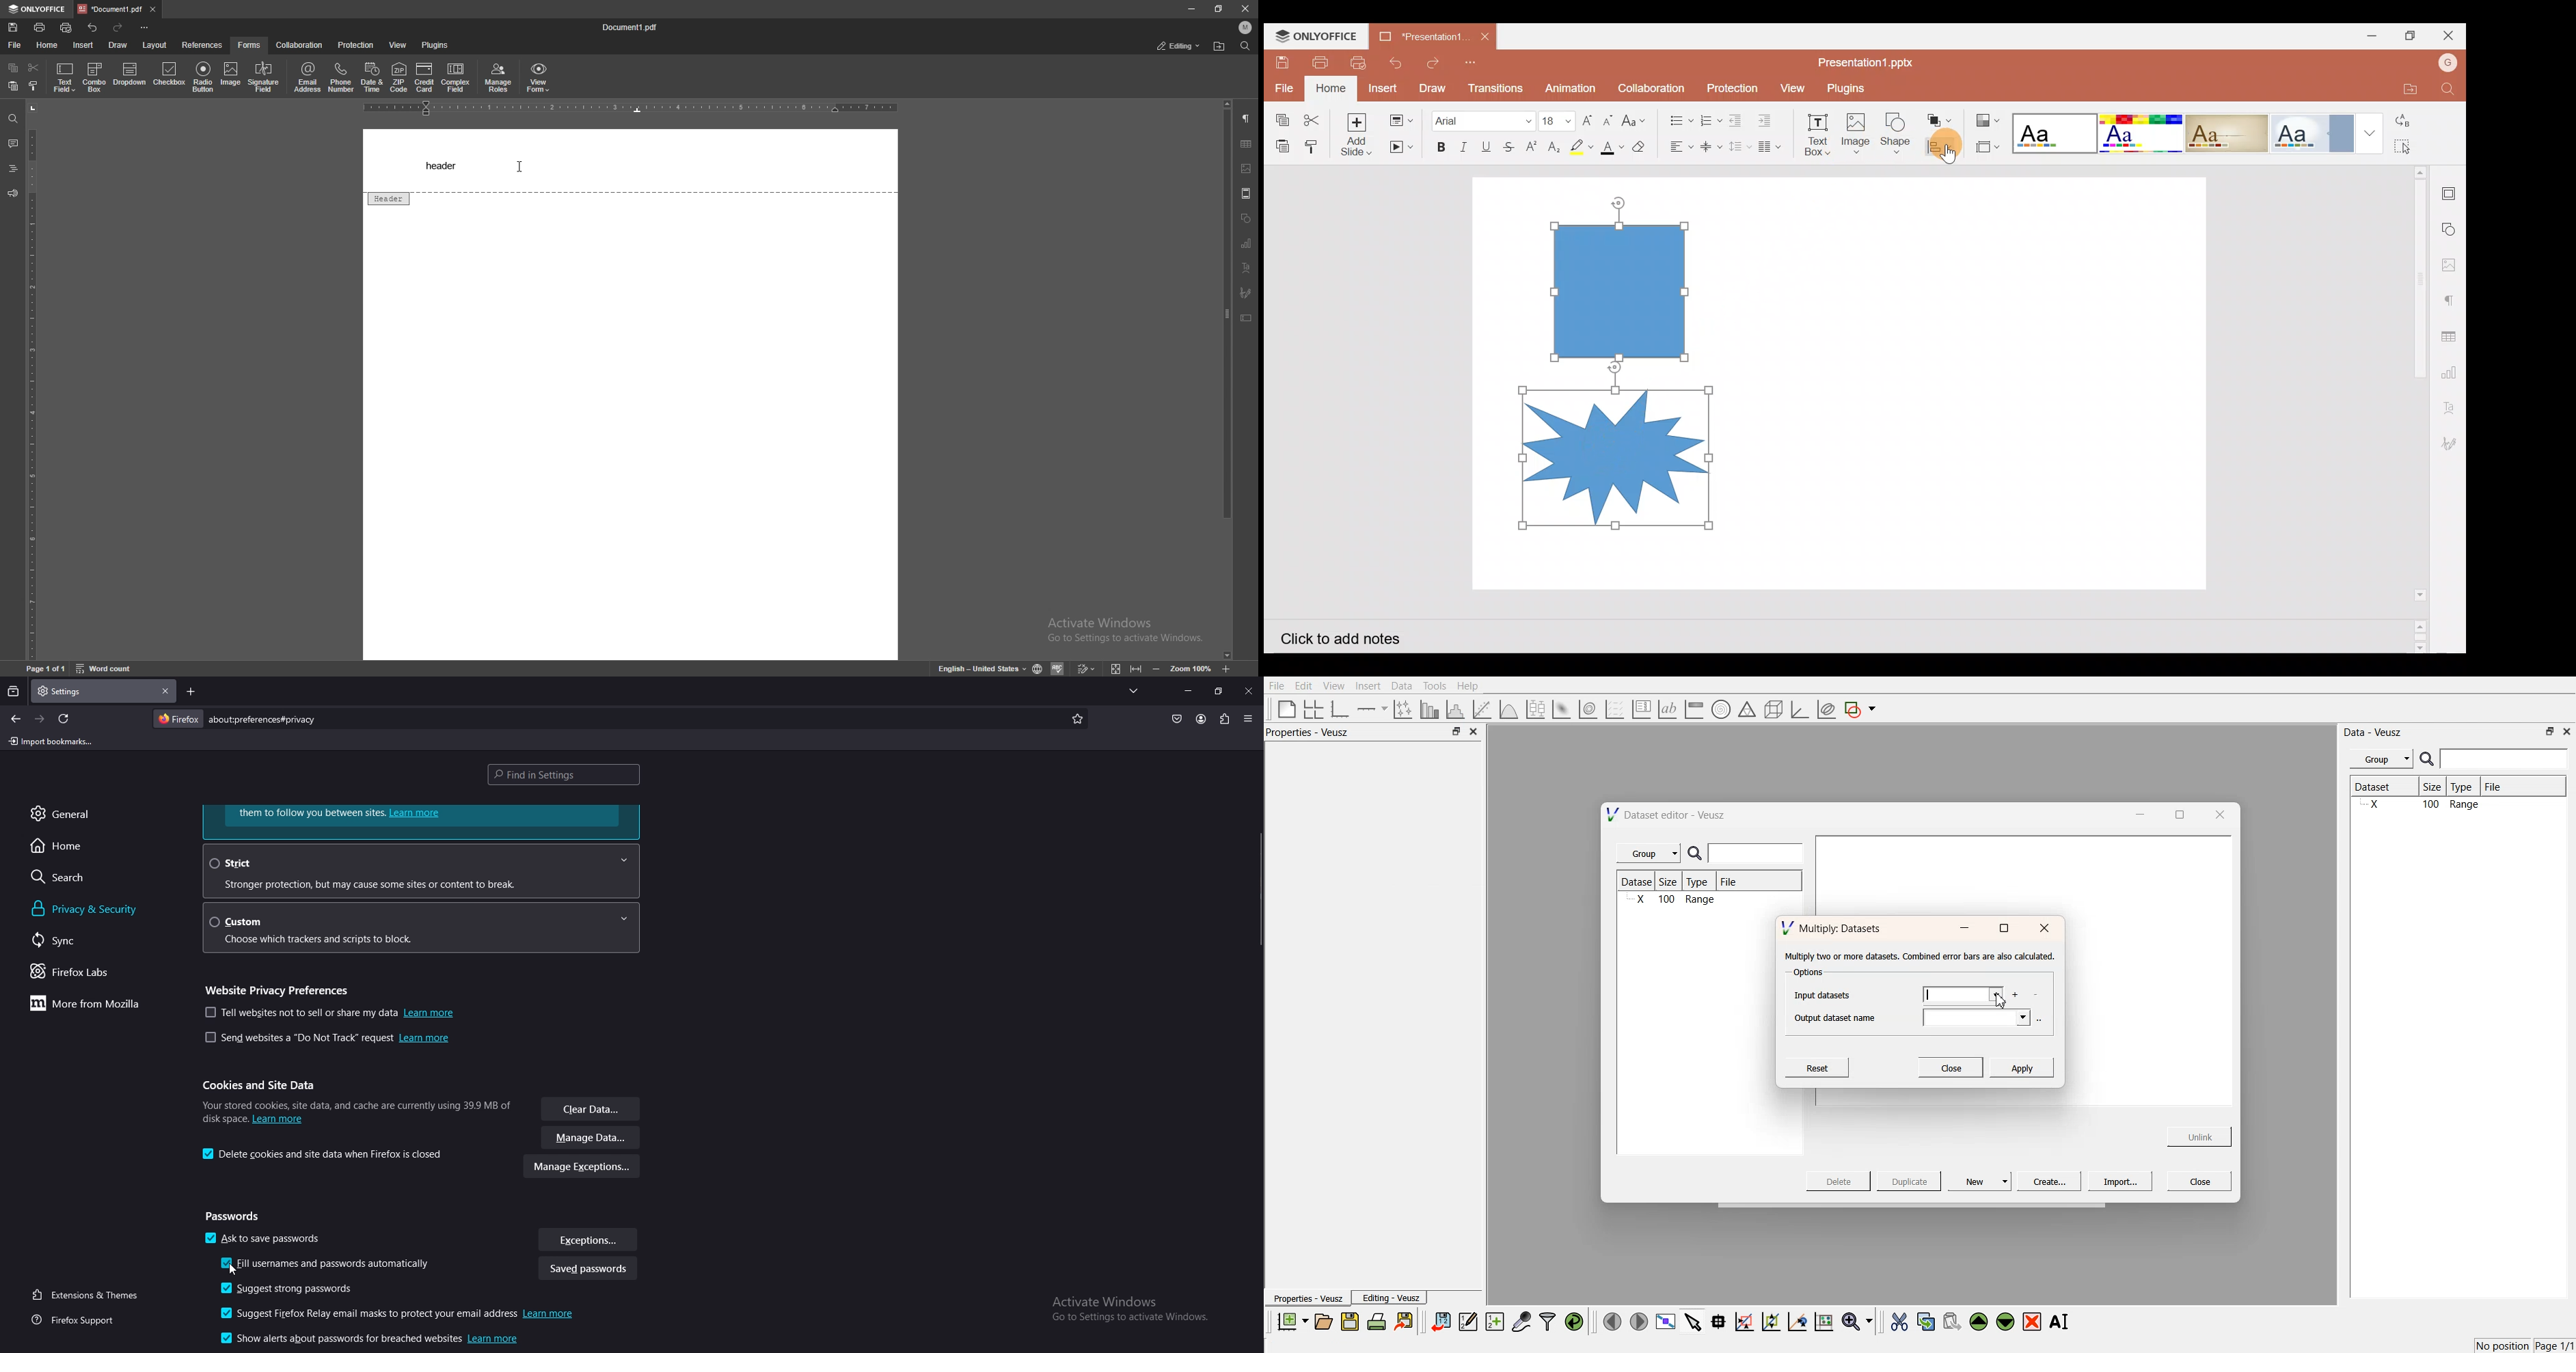 The width and height of the screenshot is (2576, 1372). What do you see at coordinates (1402, 709) in the screenshot?
I see `plot points with non-orthogonal axes` at bounding box center [1402, 709].